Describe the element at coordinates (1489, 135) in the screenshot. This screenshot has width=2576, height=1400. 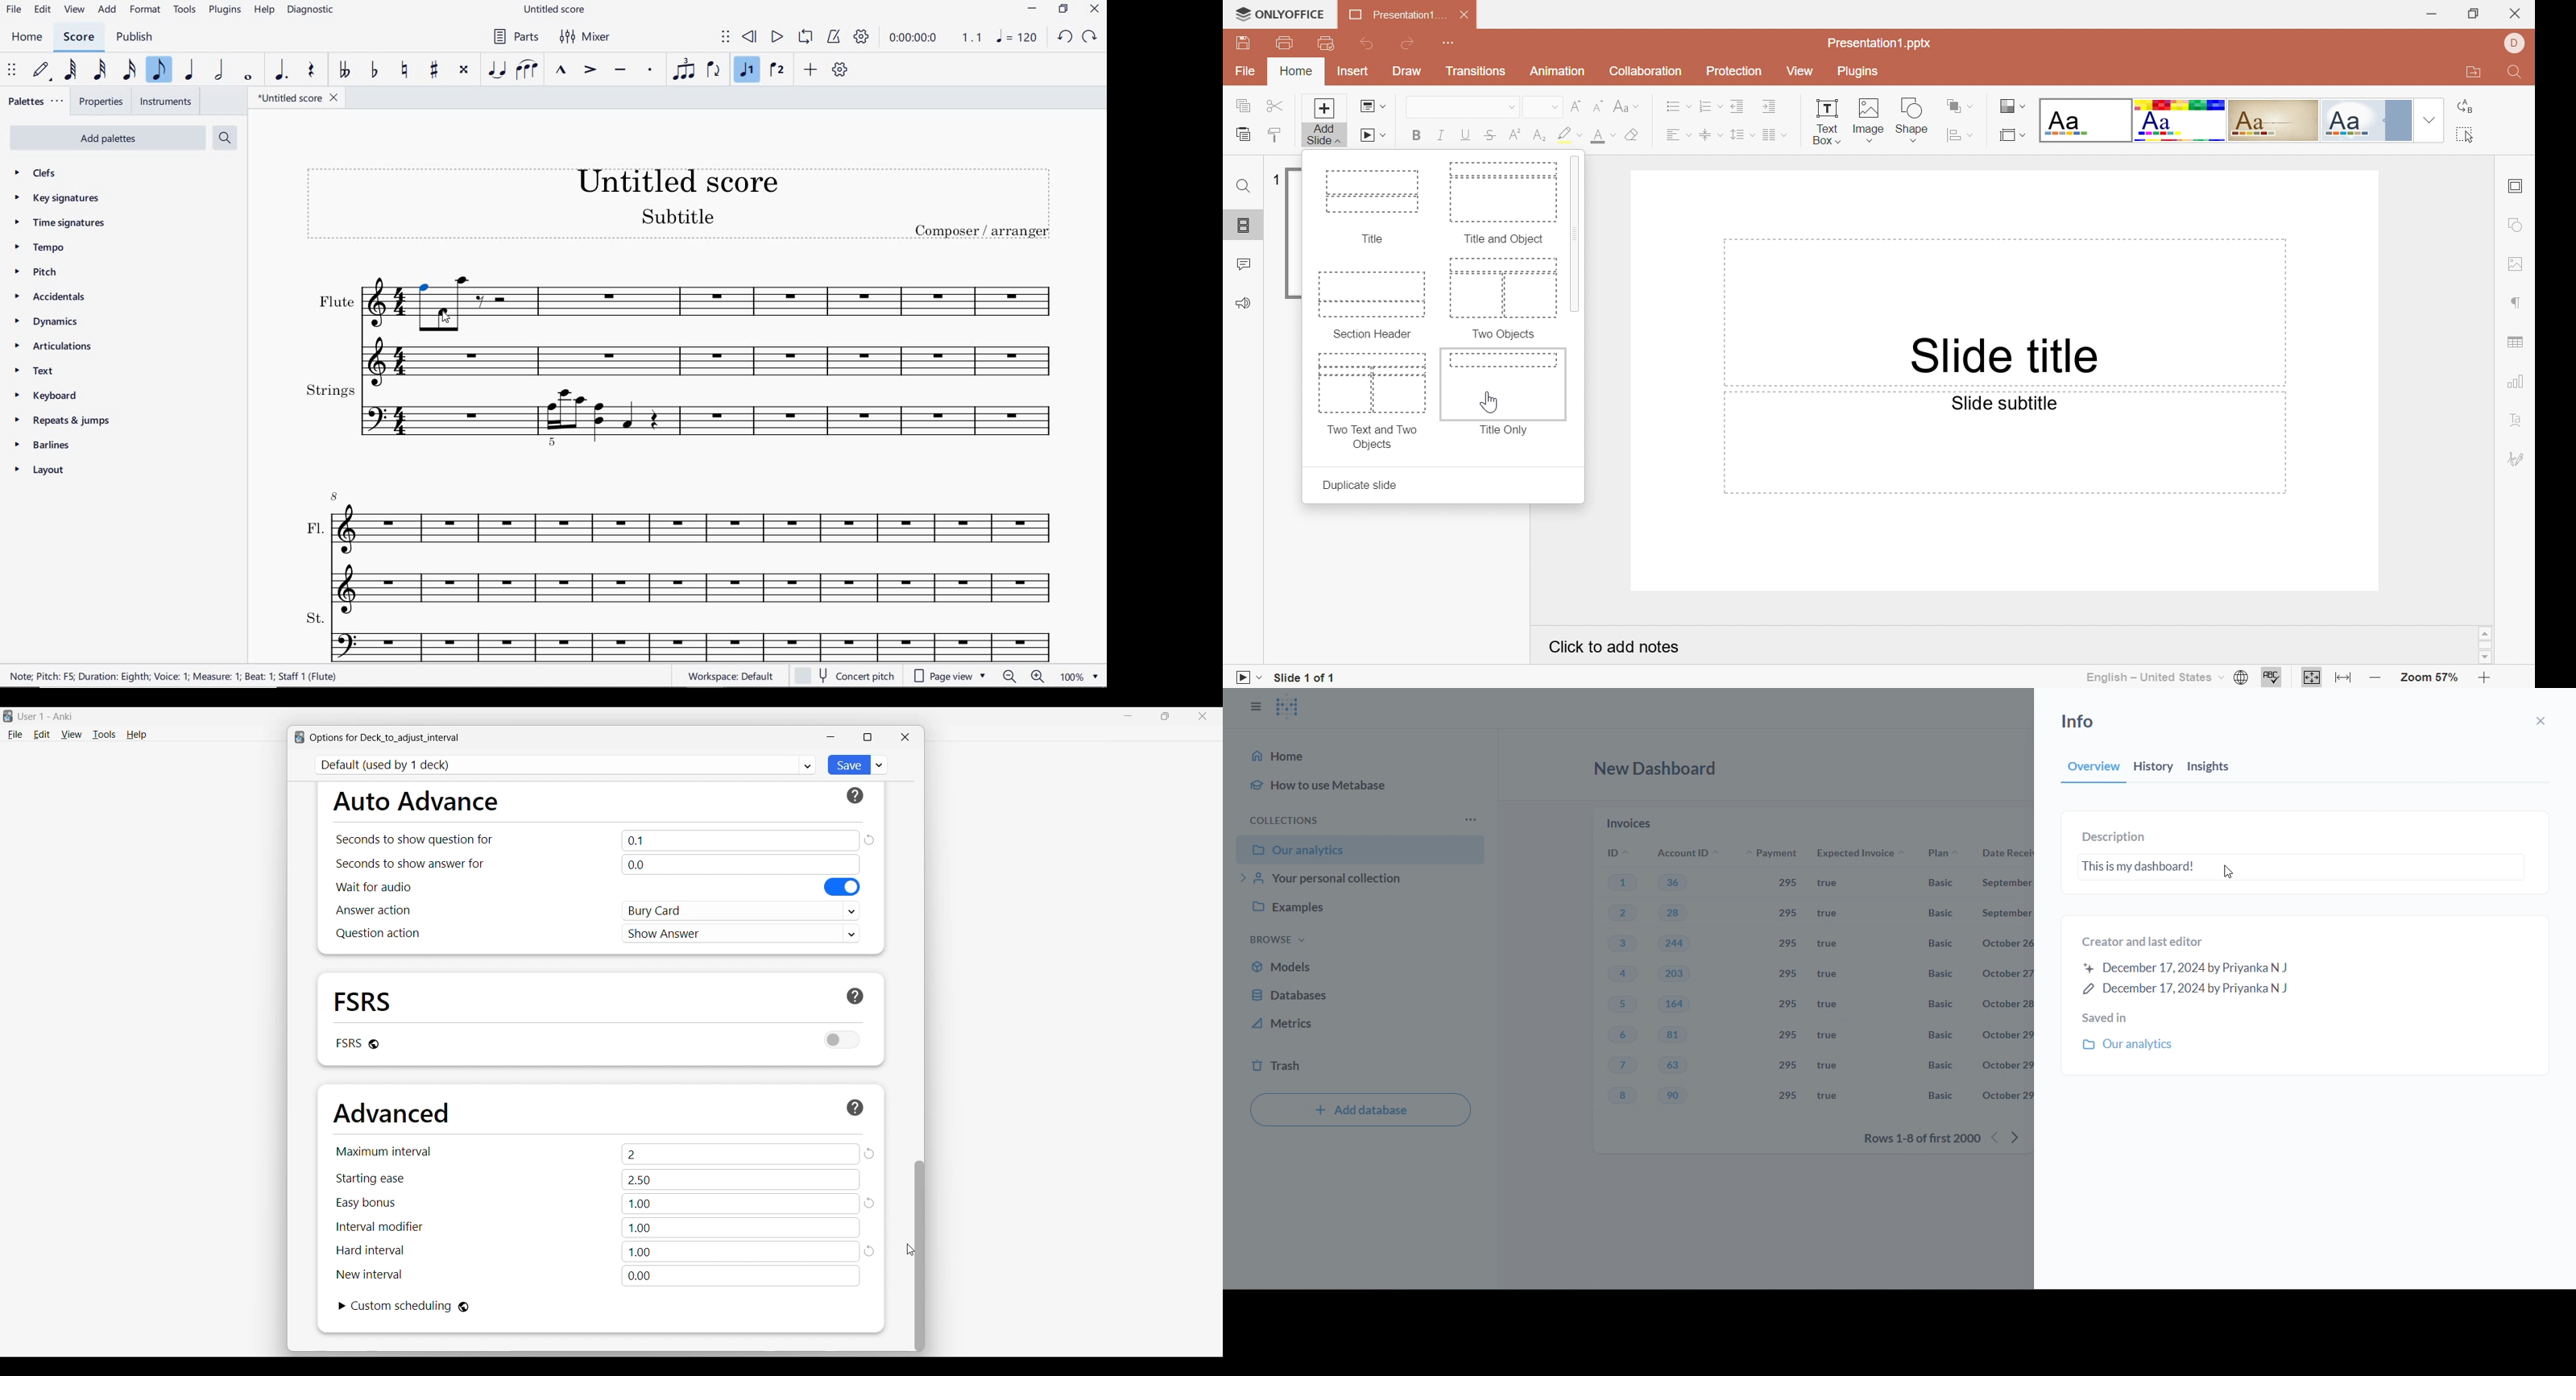
I see `Strikethrough` at that location.